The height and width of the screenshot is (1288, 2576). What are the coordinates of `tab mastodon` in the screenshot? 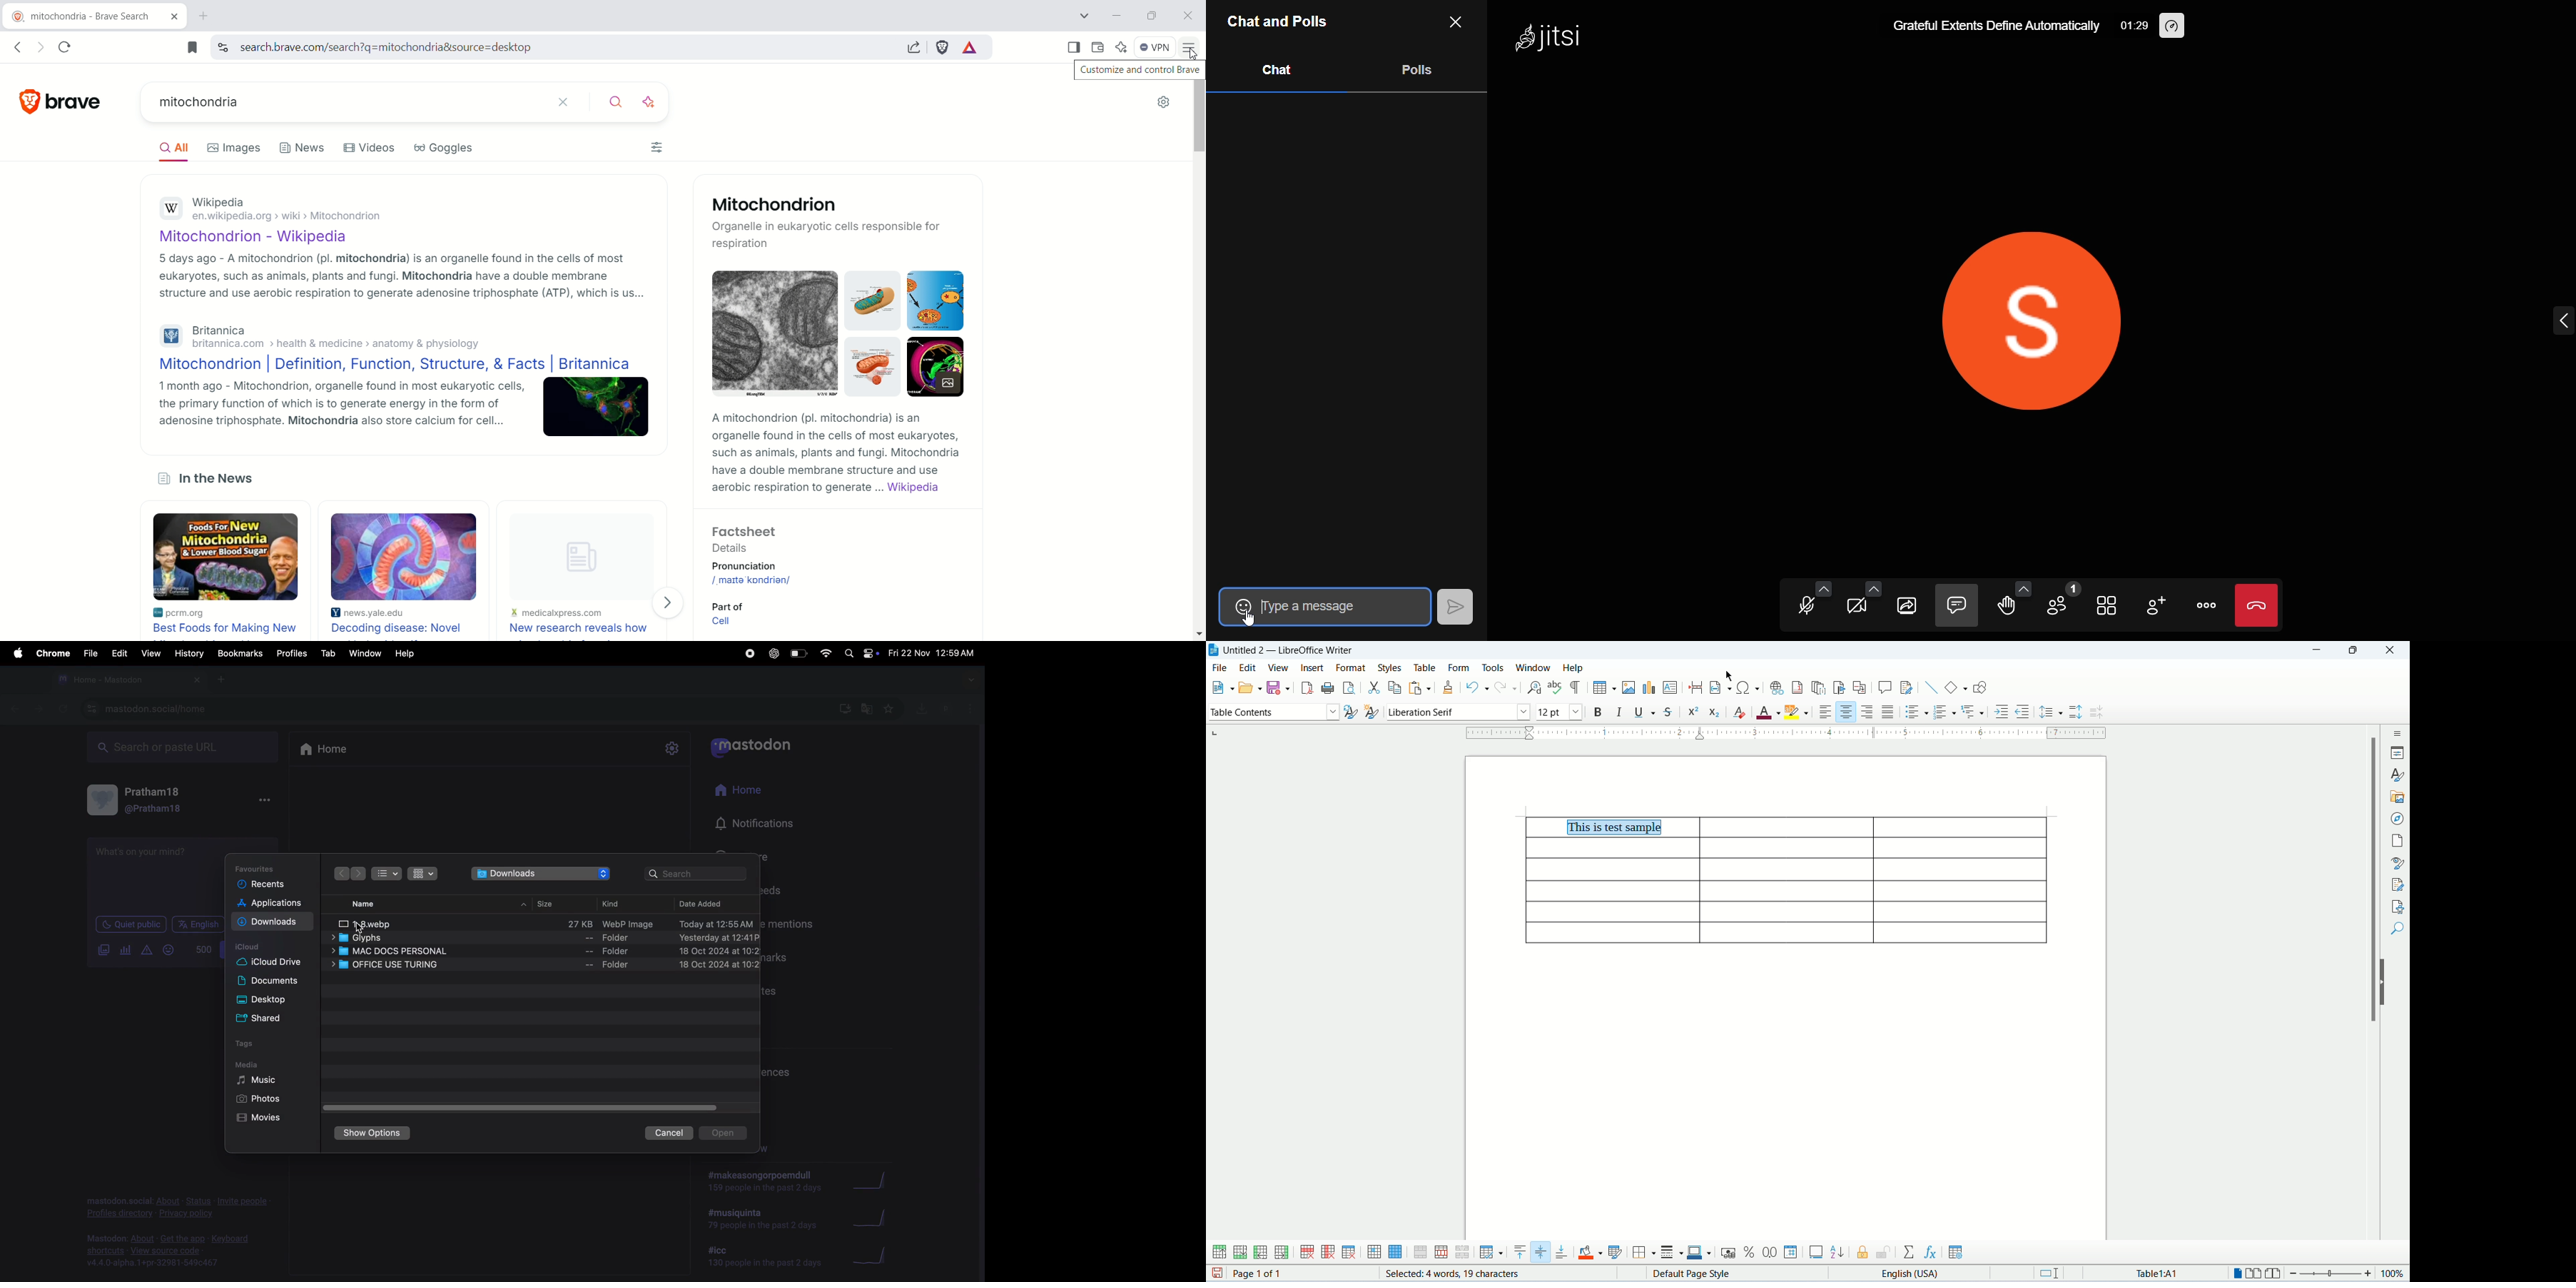 It's located at (118, 680).